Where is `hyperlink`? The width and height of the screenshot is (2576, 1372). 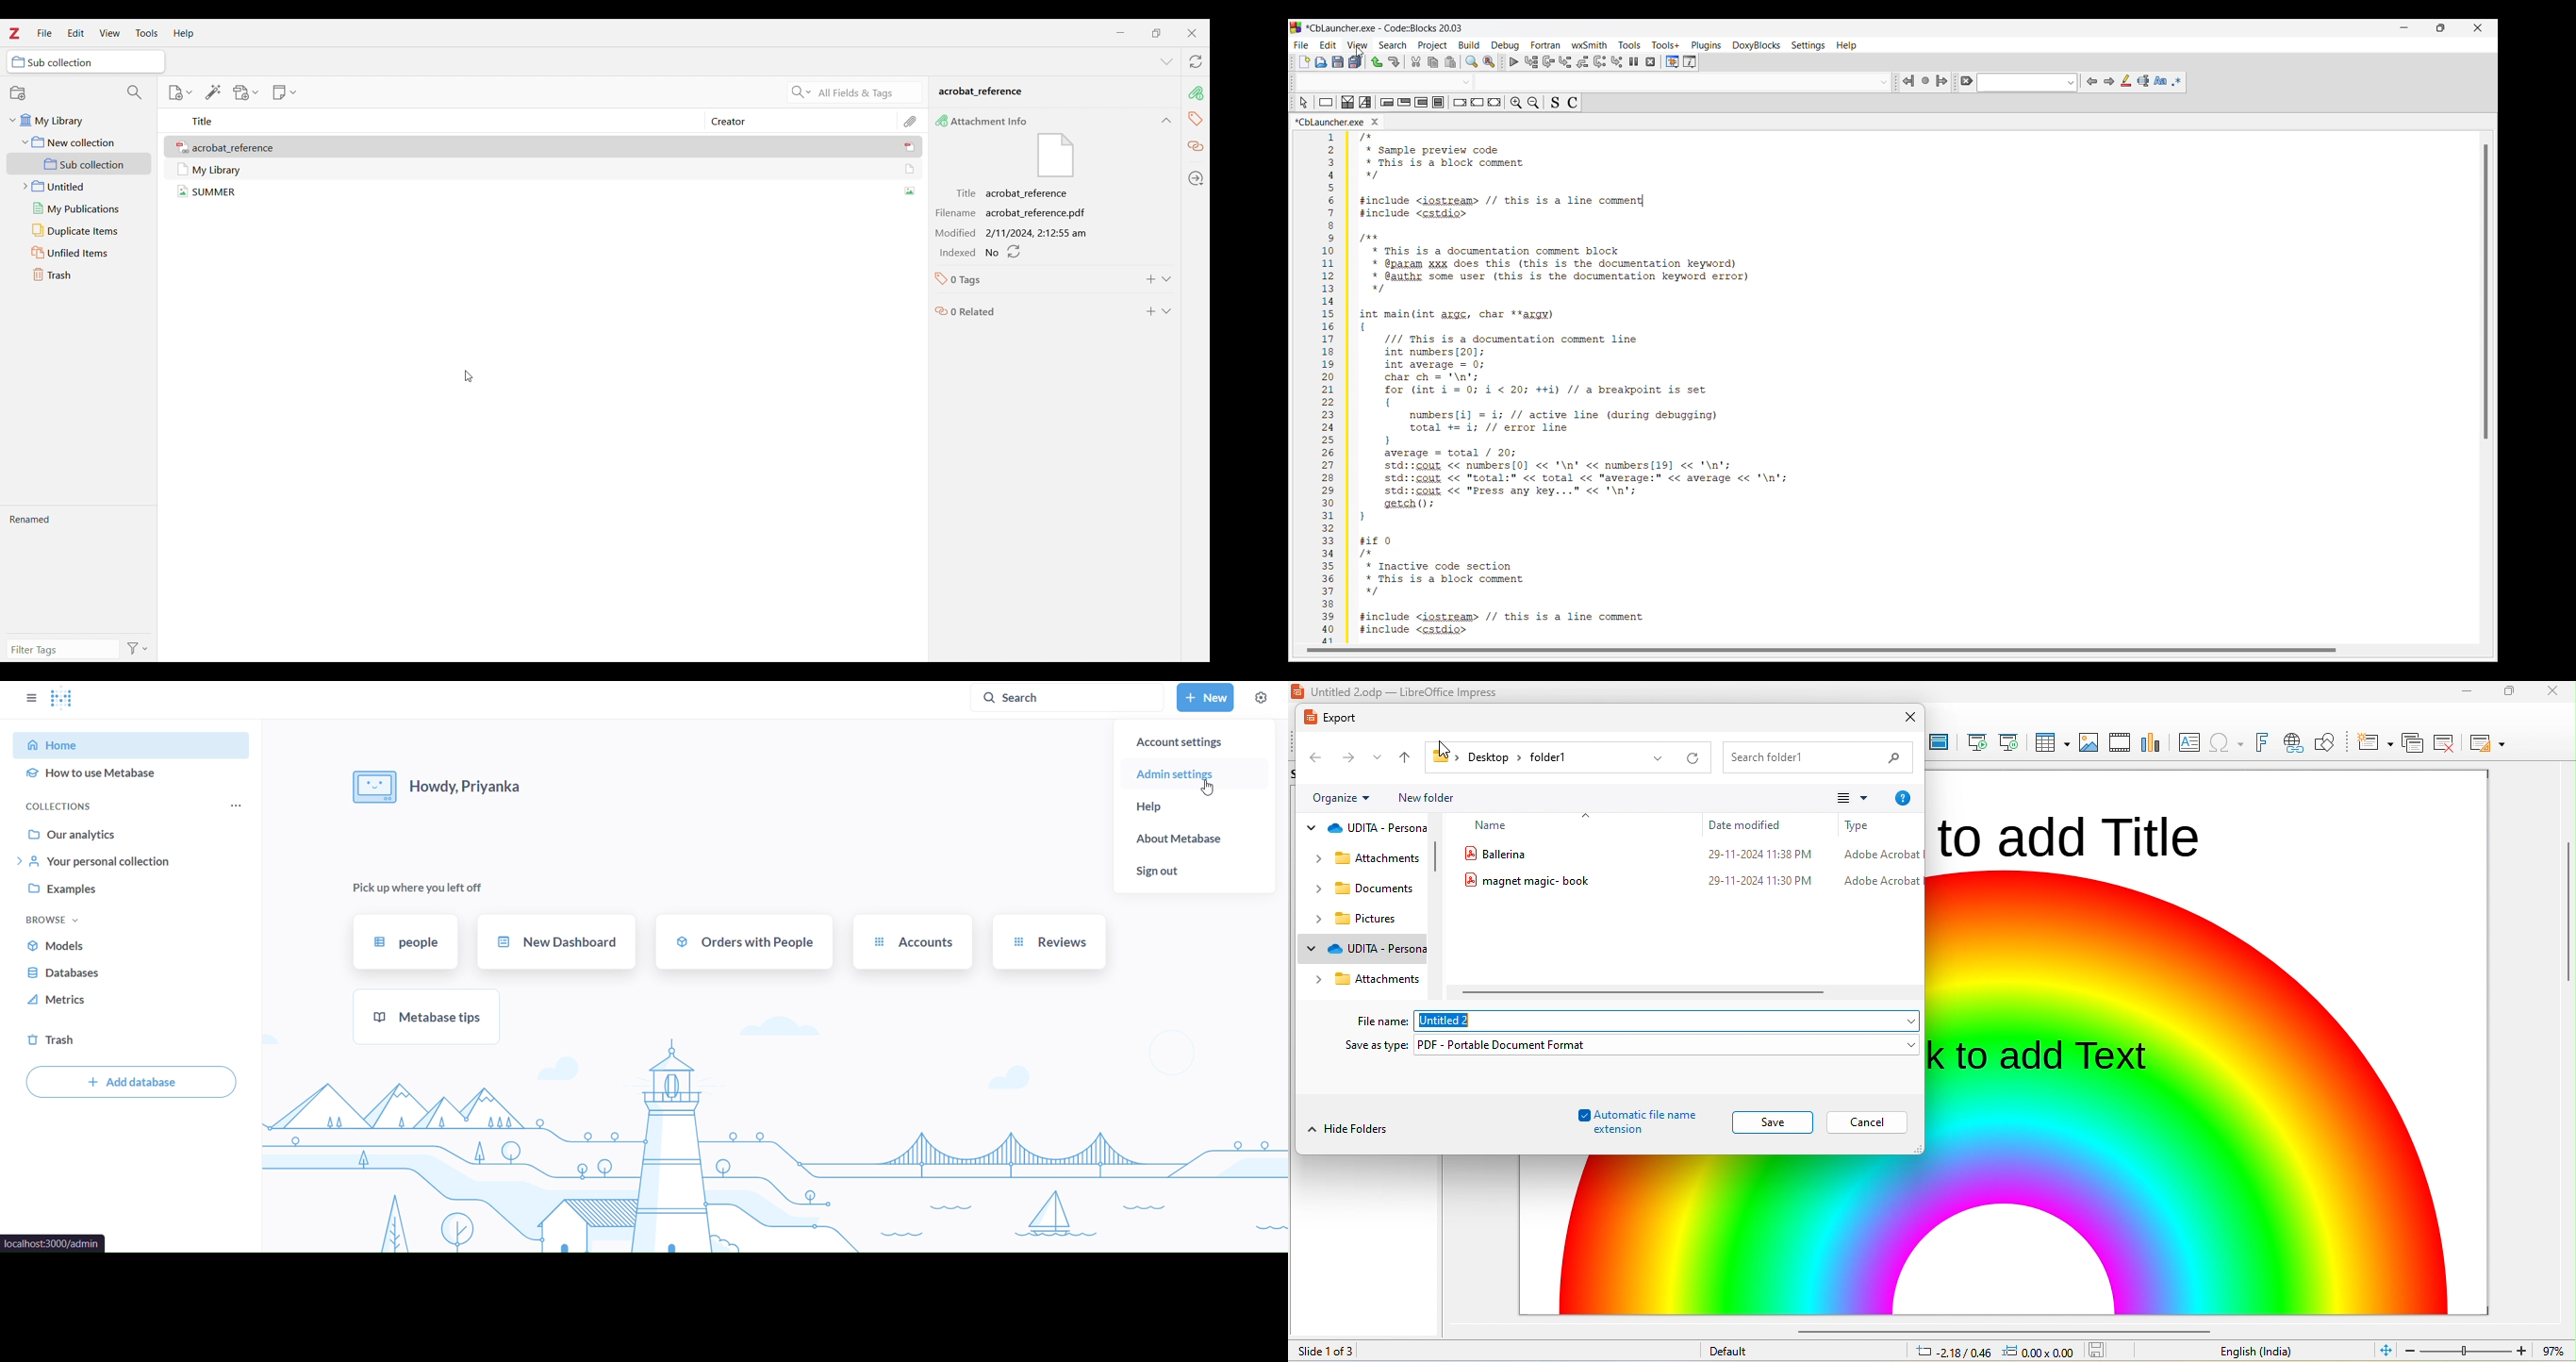
hyperlink is located at coordinates (2292, 743).